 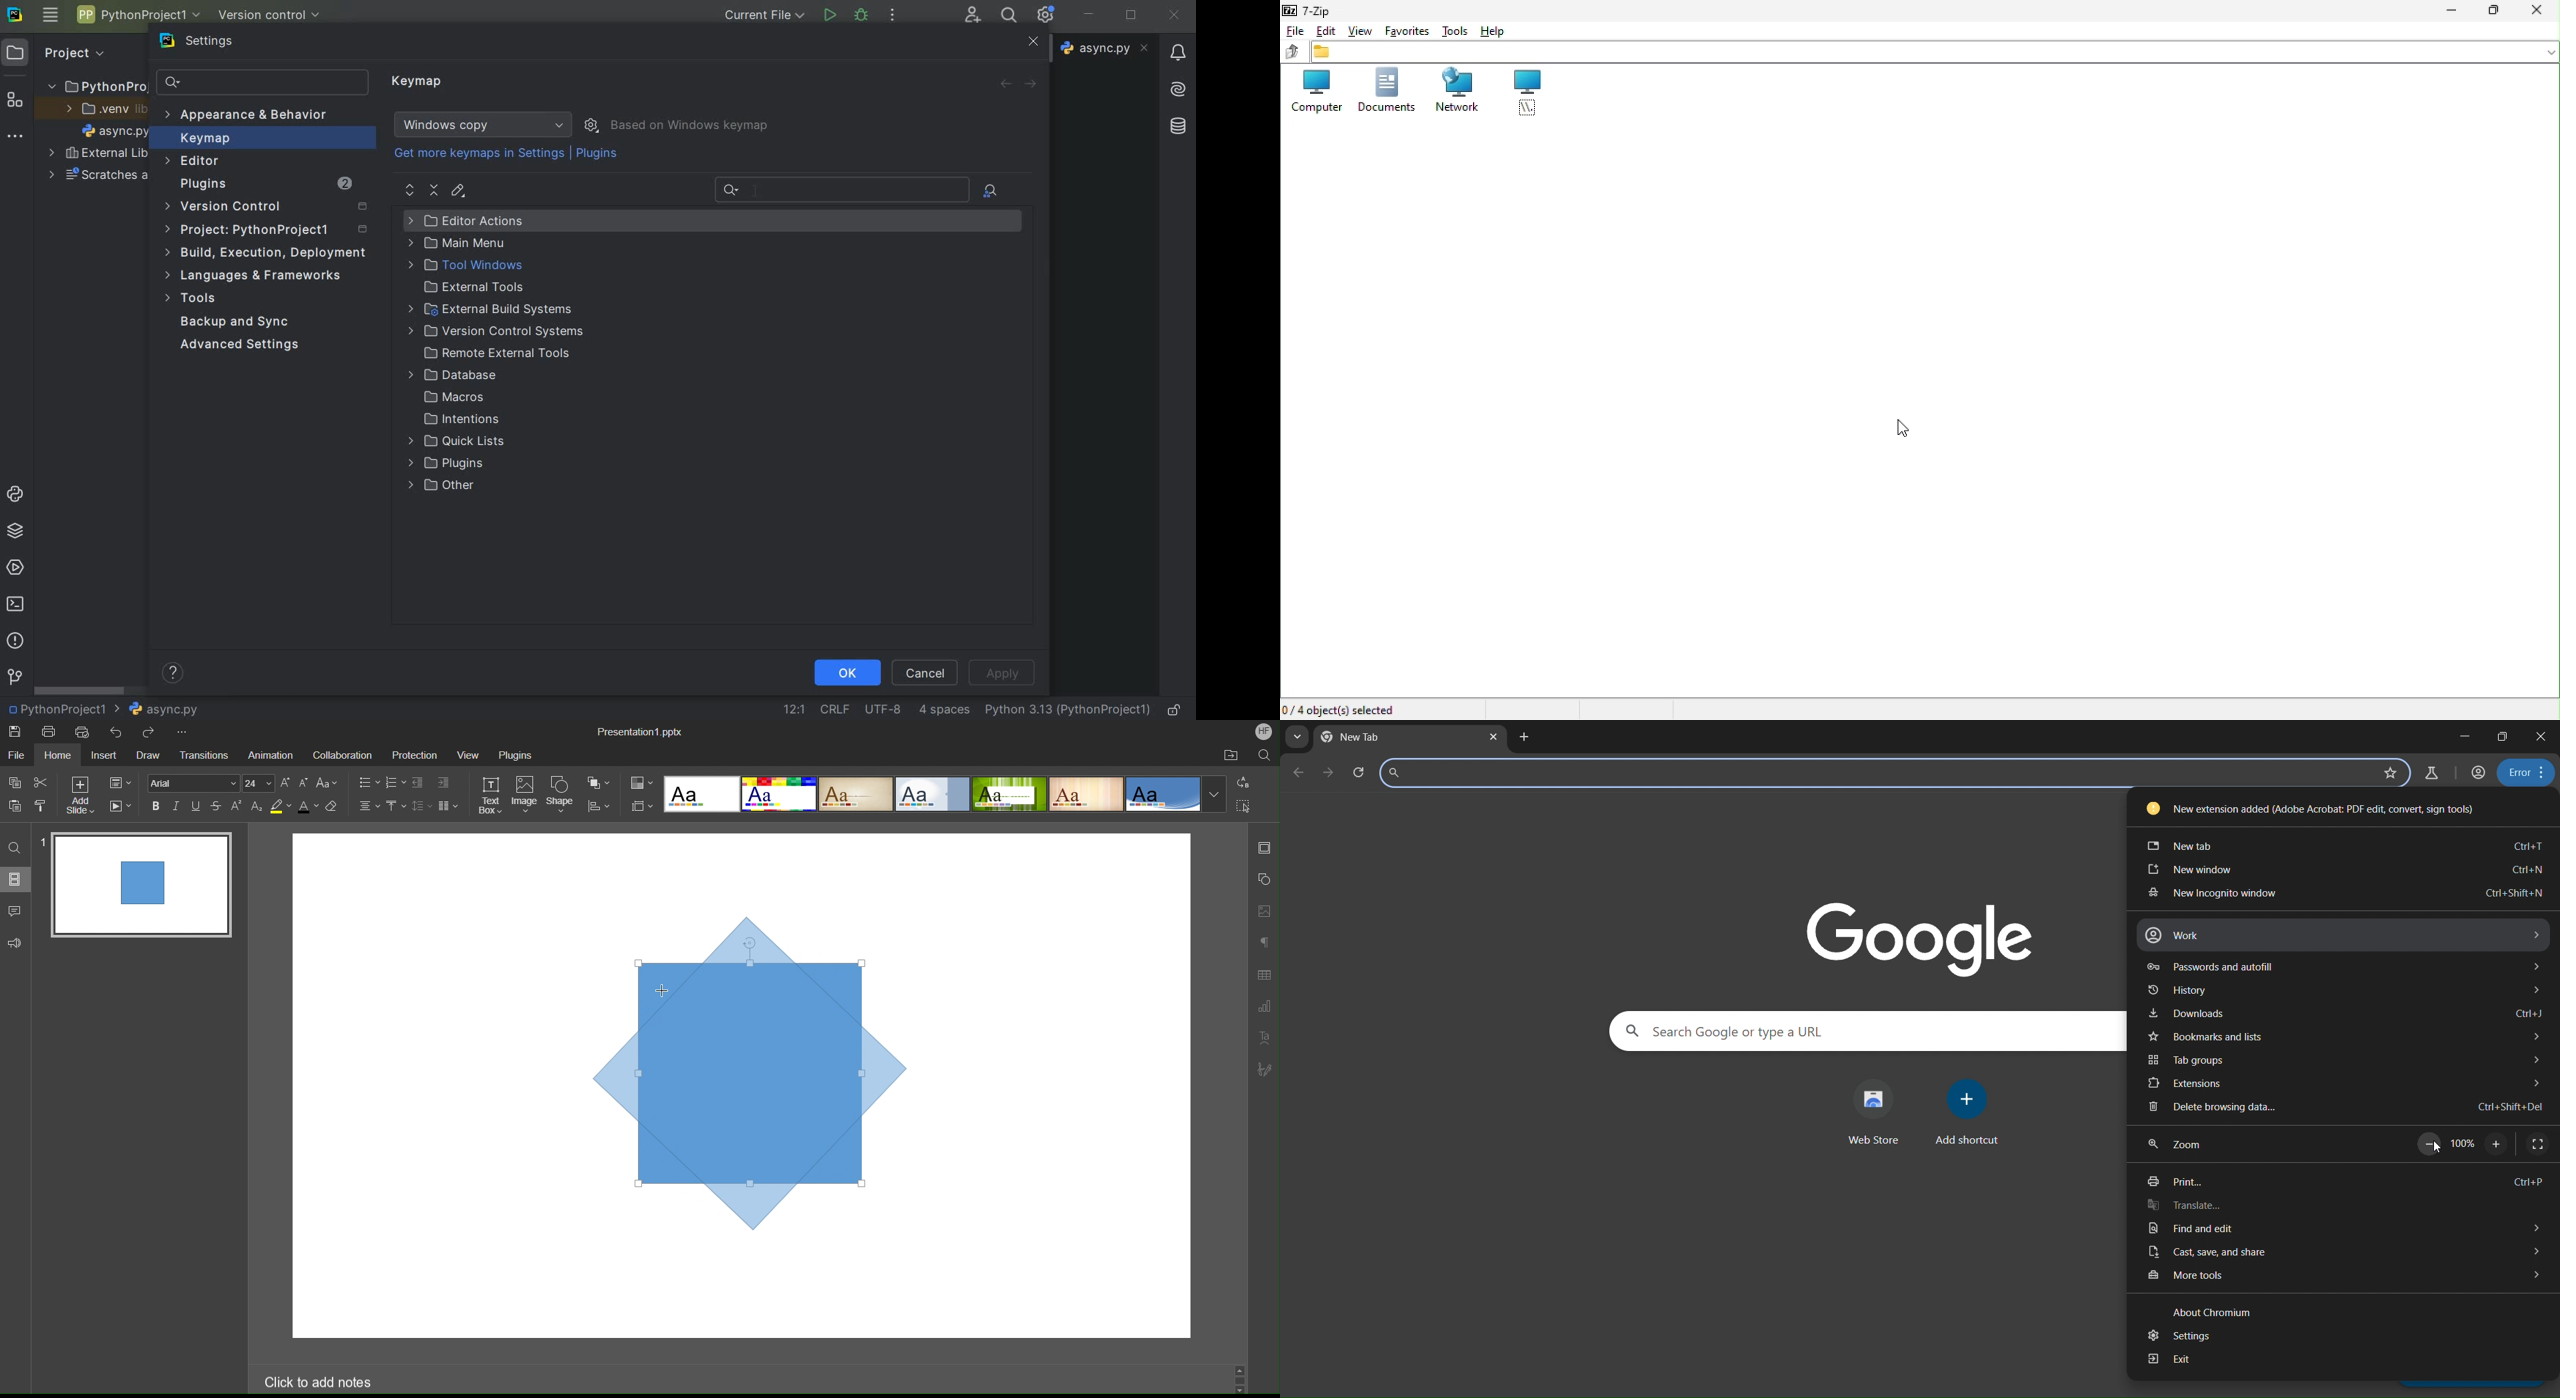 What do you see at coordinates (749, 1067) in the screenshot?
I see `Shape (Rotating)` at bounding box center [749, 1067].